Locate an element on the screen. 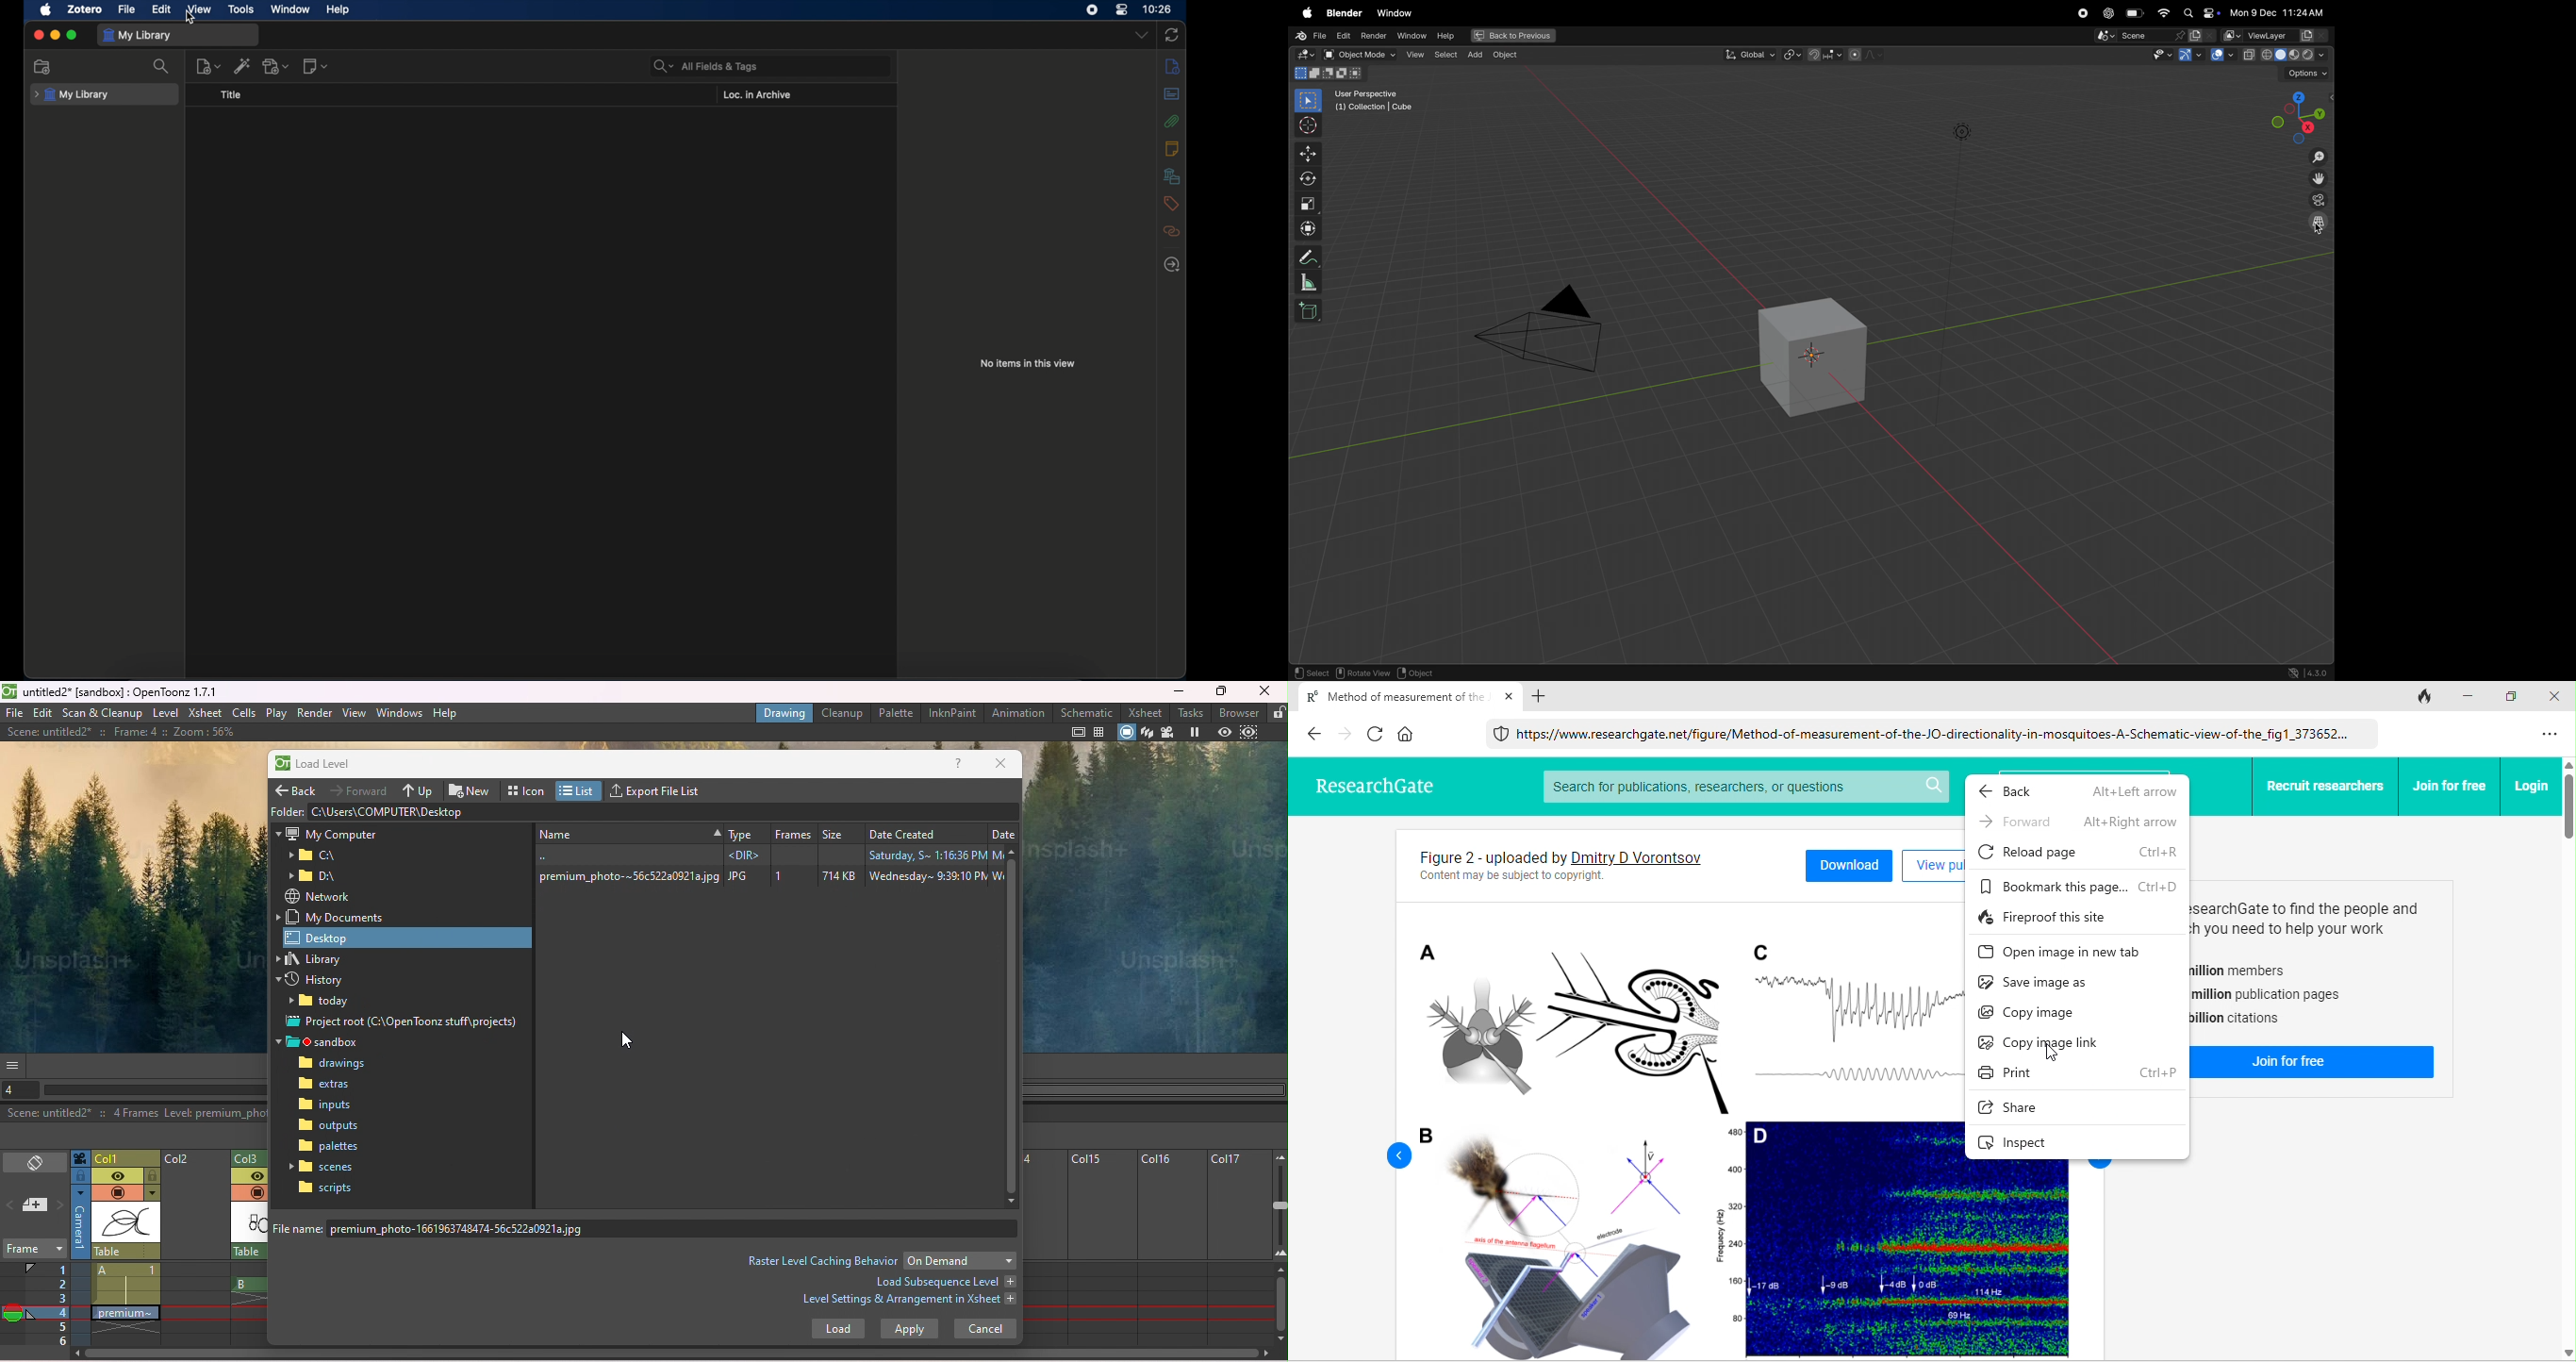 This screenshot has height=1372, width=2576. dropdown is located at coordinates (1143, 35).